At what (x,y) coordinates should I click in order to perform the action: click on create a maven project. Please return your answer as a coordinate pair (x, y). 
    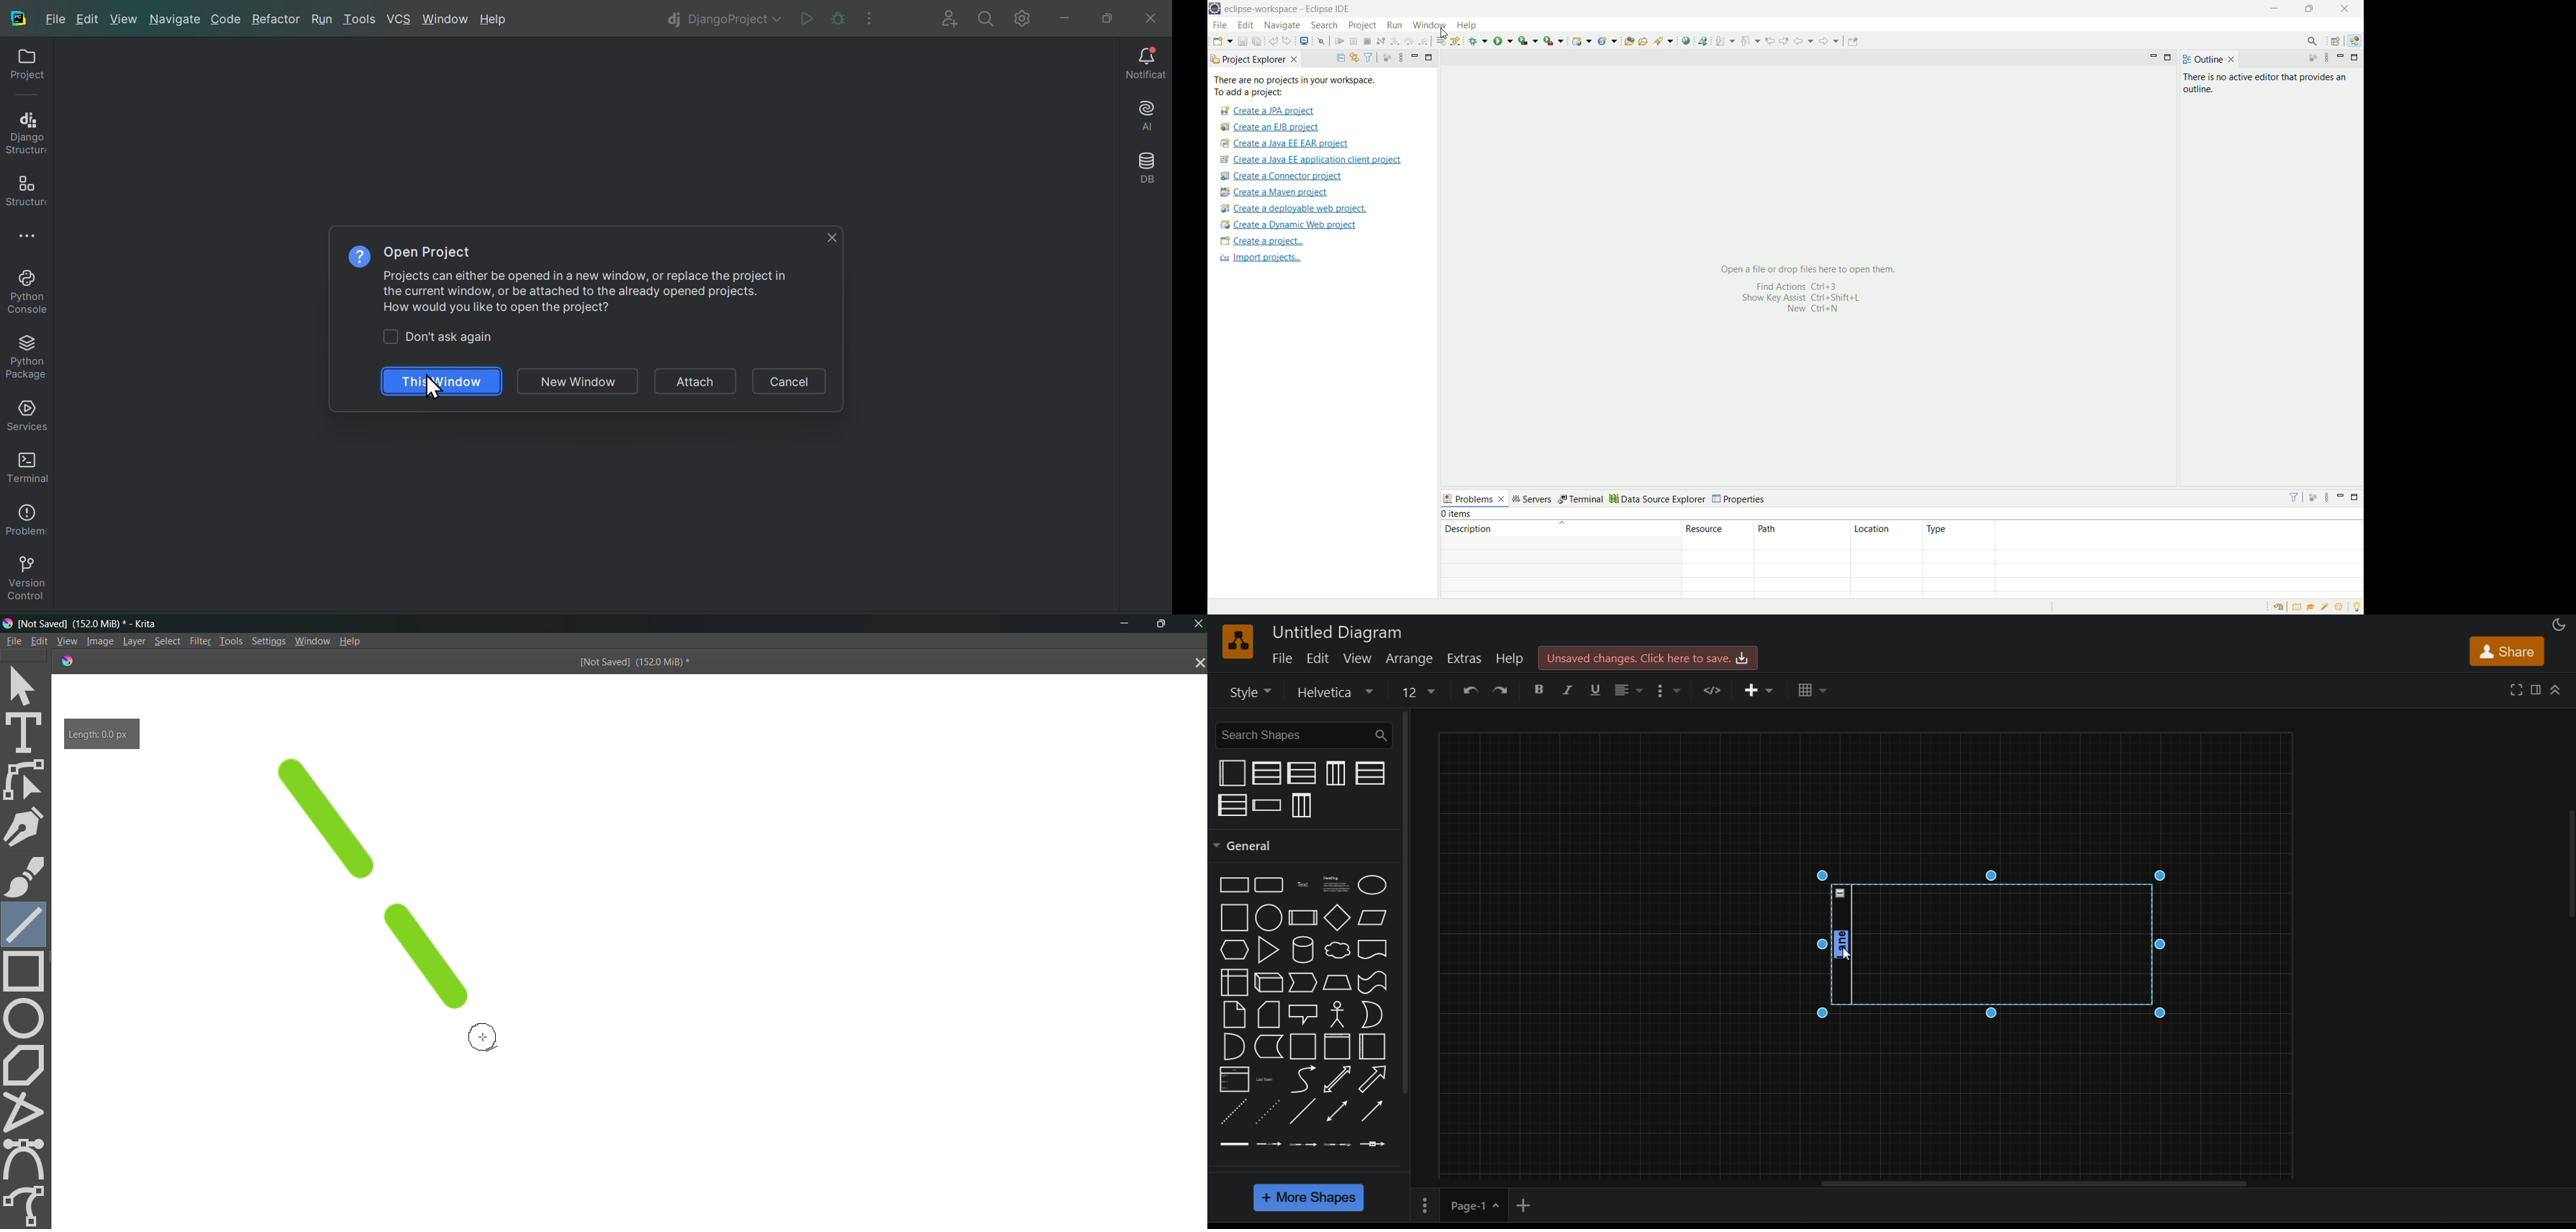
    Looking at the image, I should click on (1278, 192).